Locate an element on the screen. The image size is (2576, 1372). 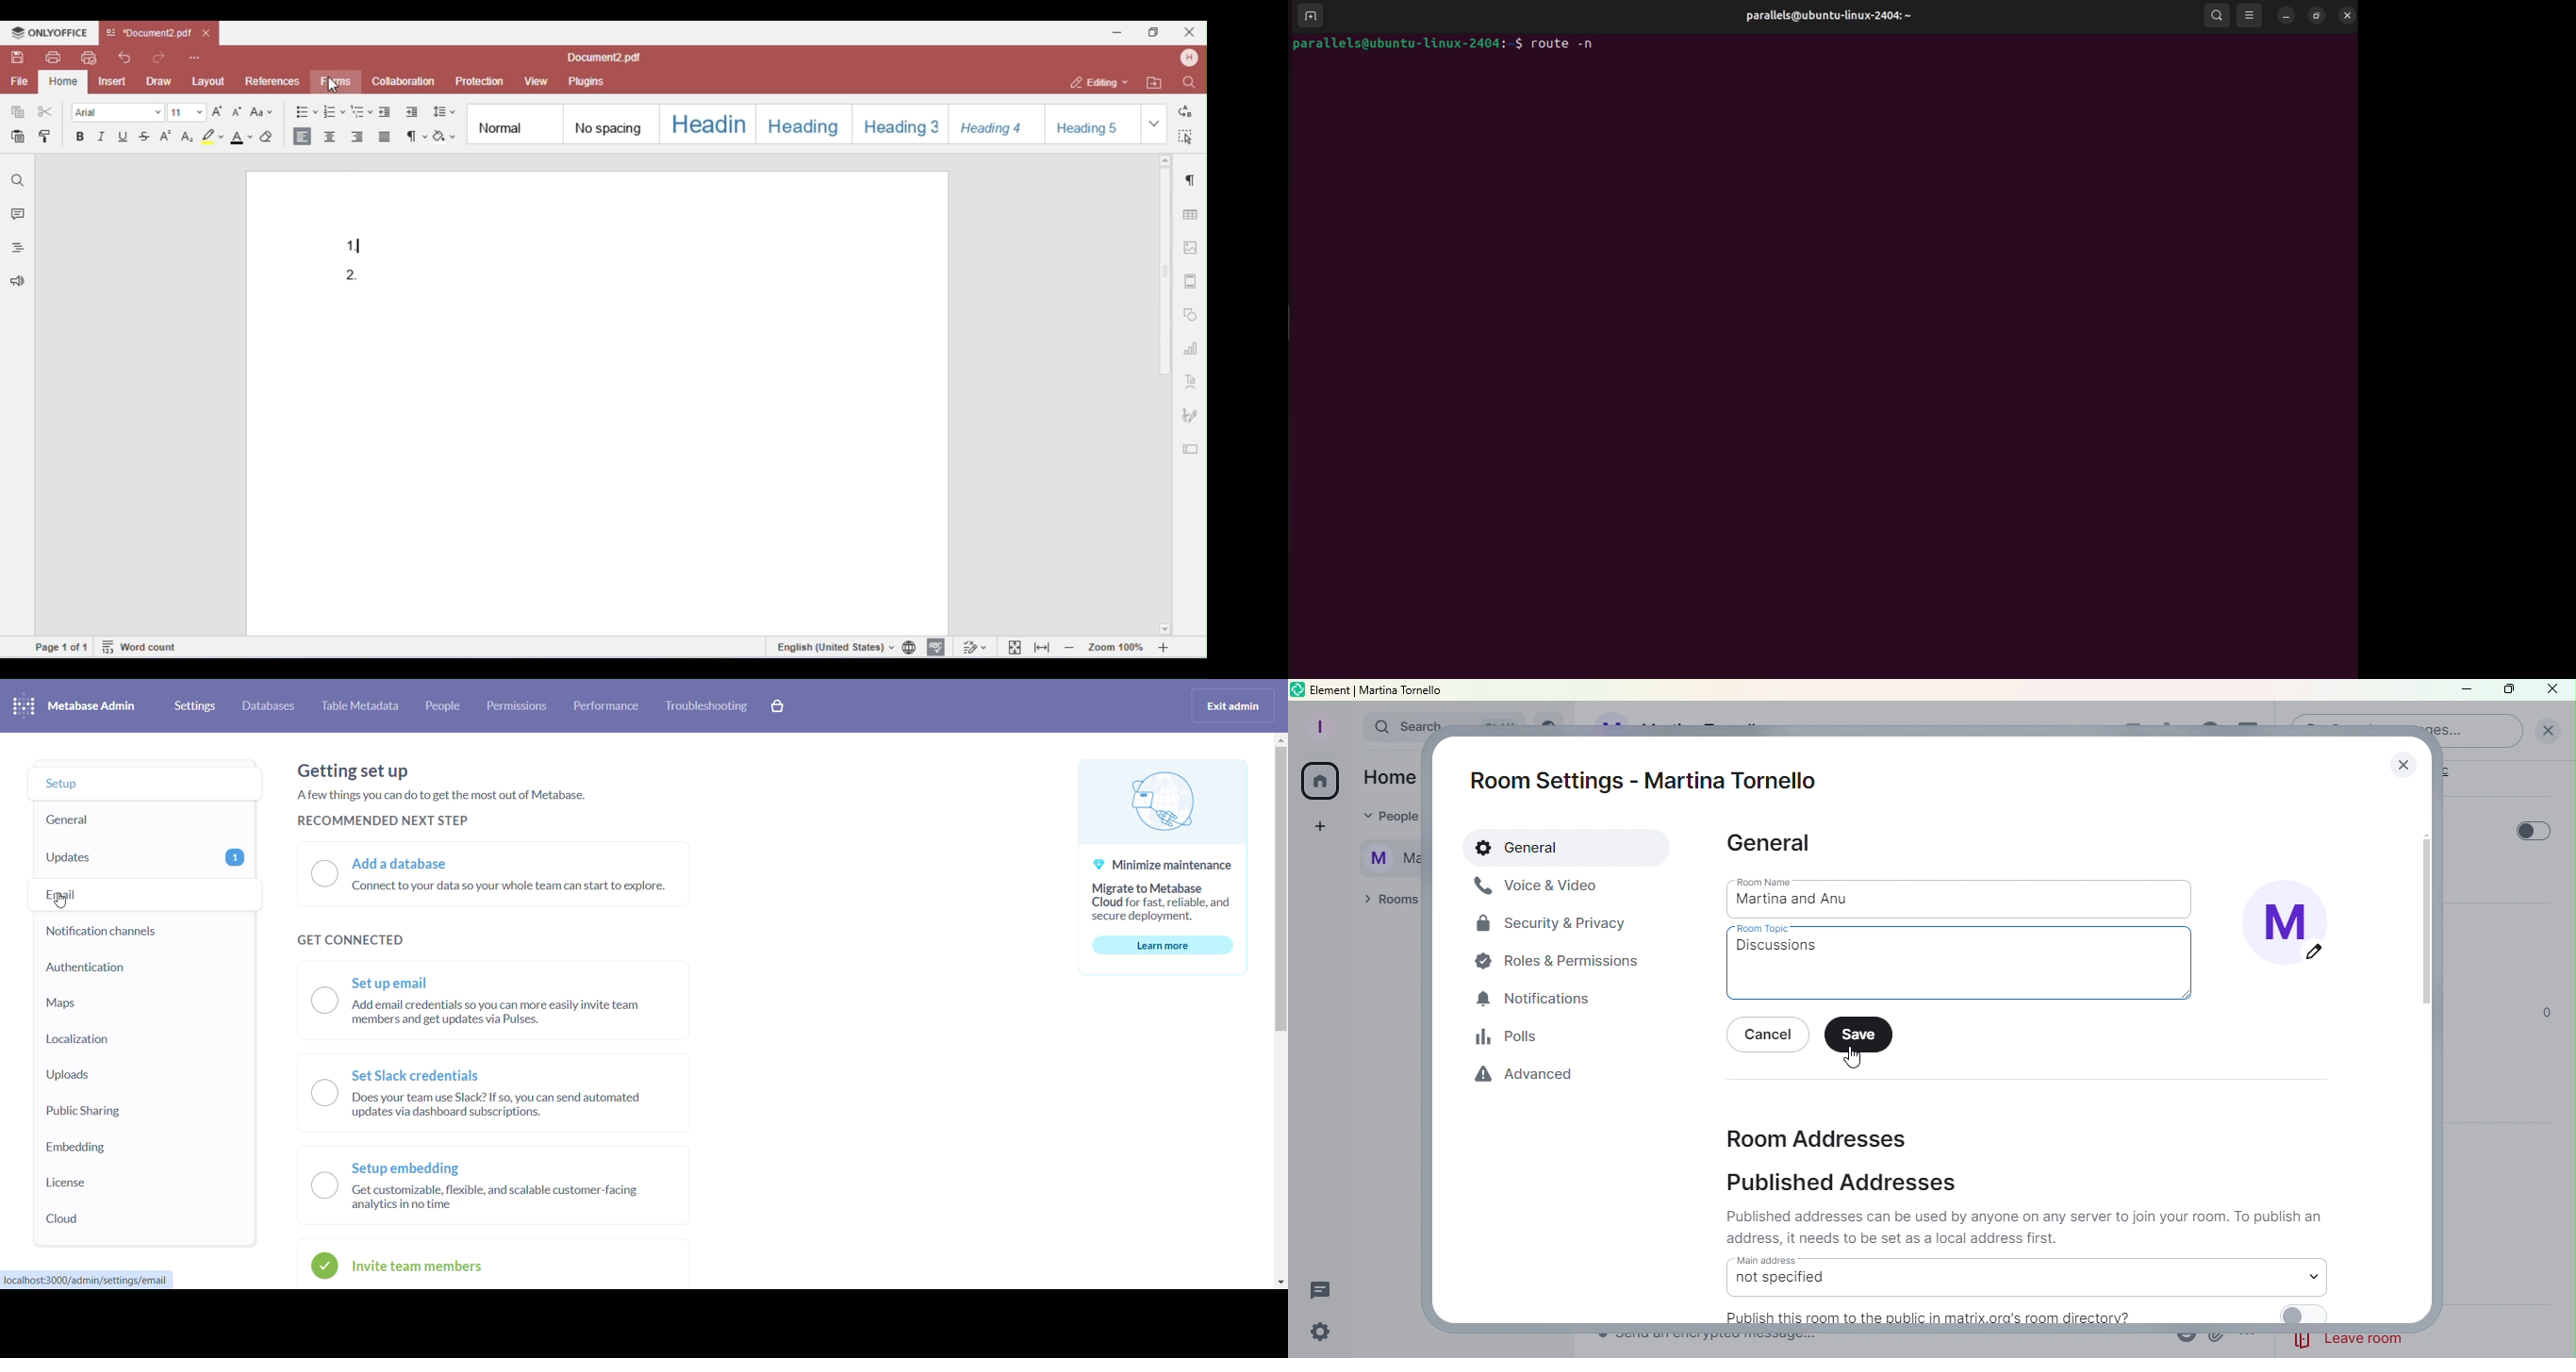
Quick settings is located at coordinates (1317, 1333).